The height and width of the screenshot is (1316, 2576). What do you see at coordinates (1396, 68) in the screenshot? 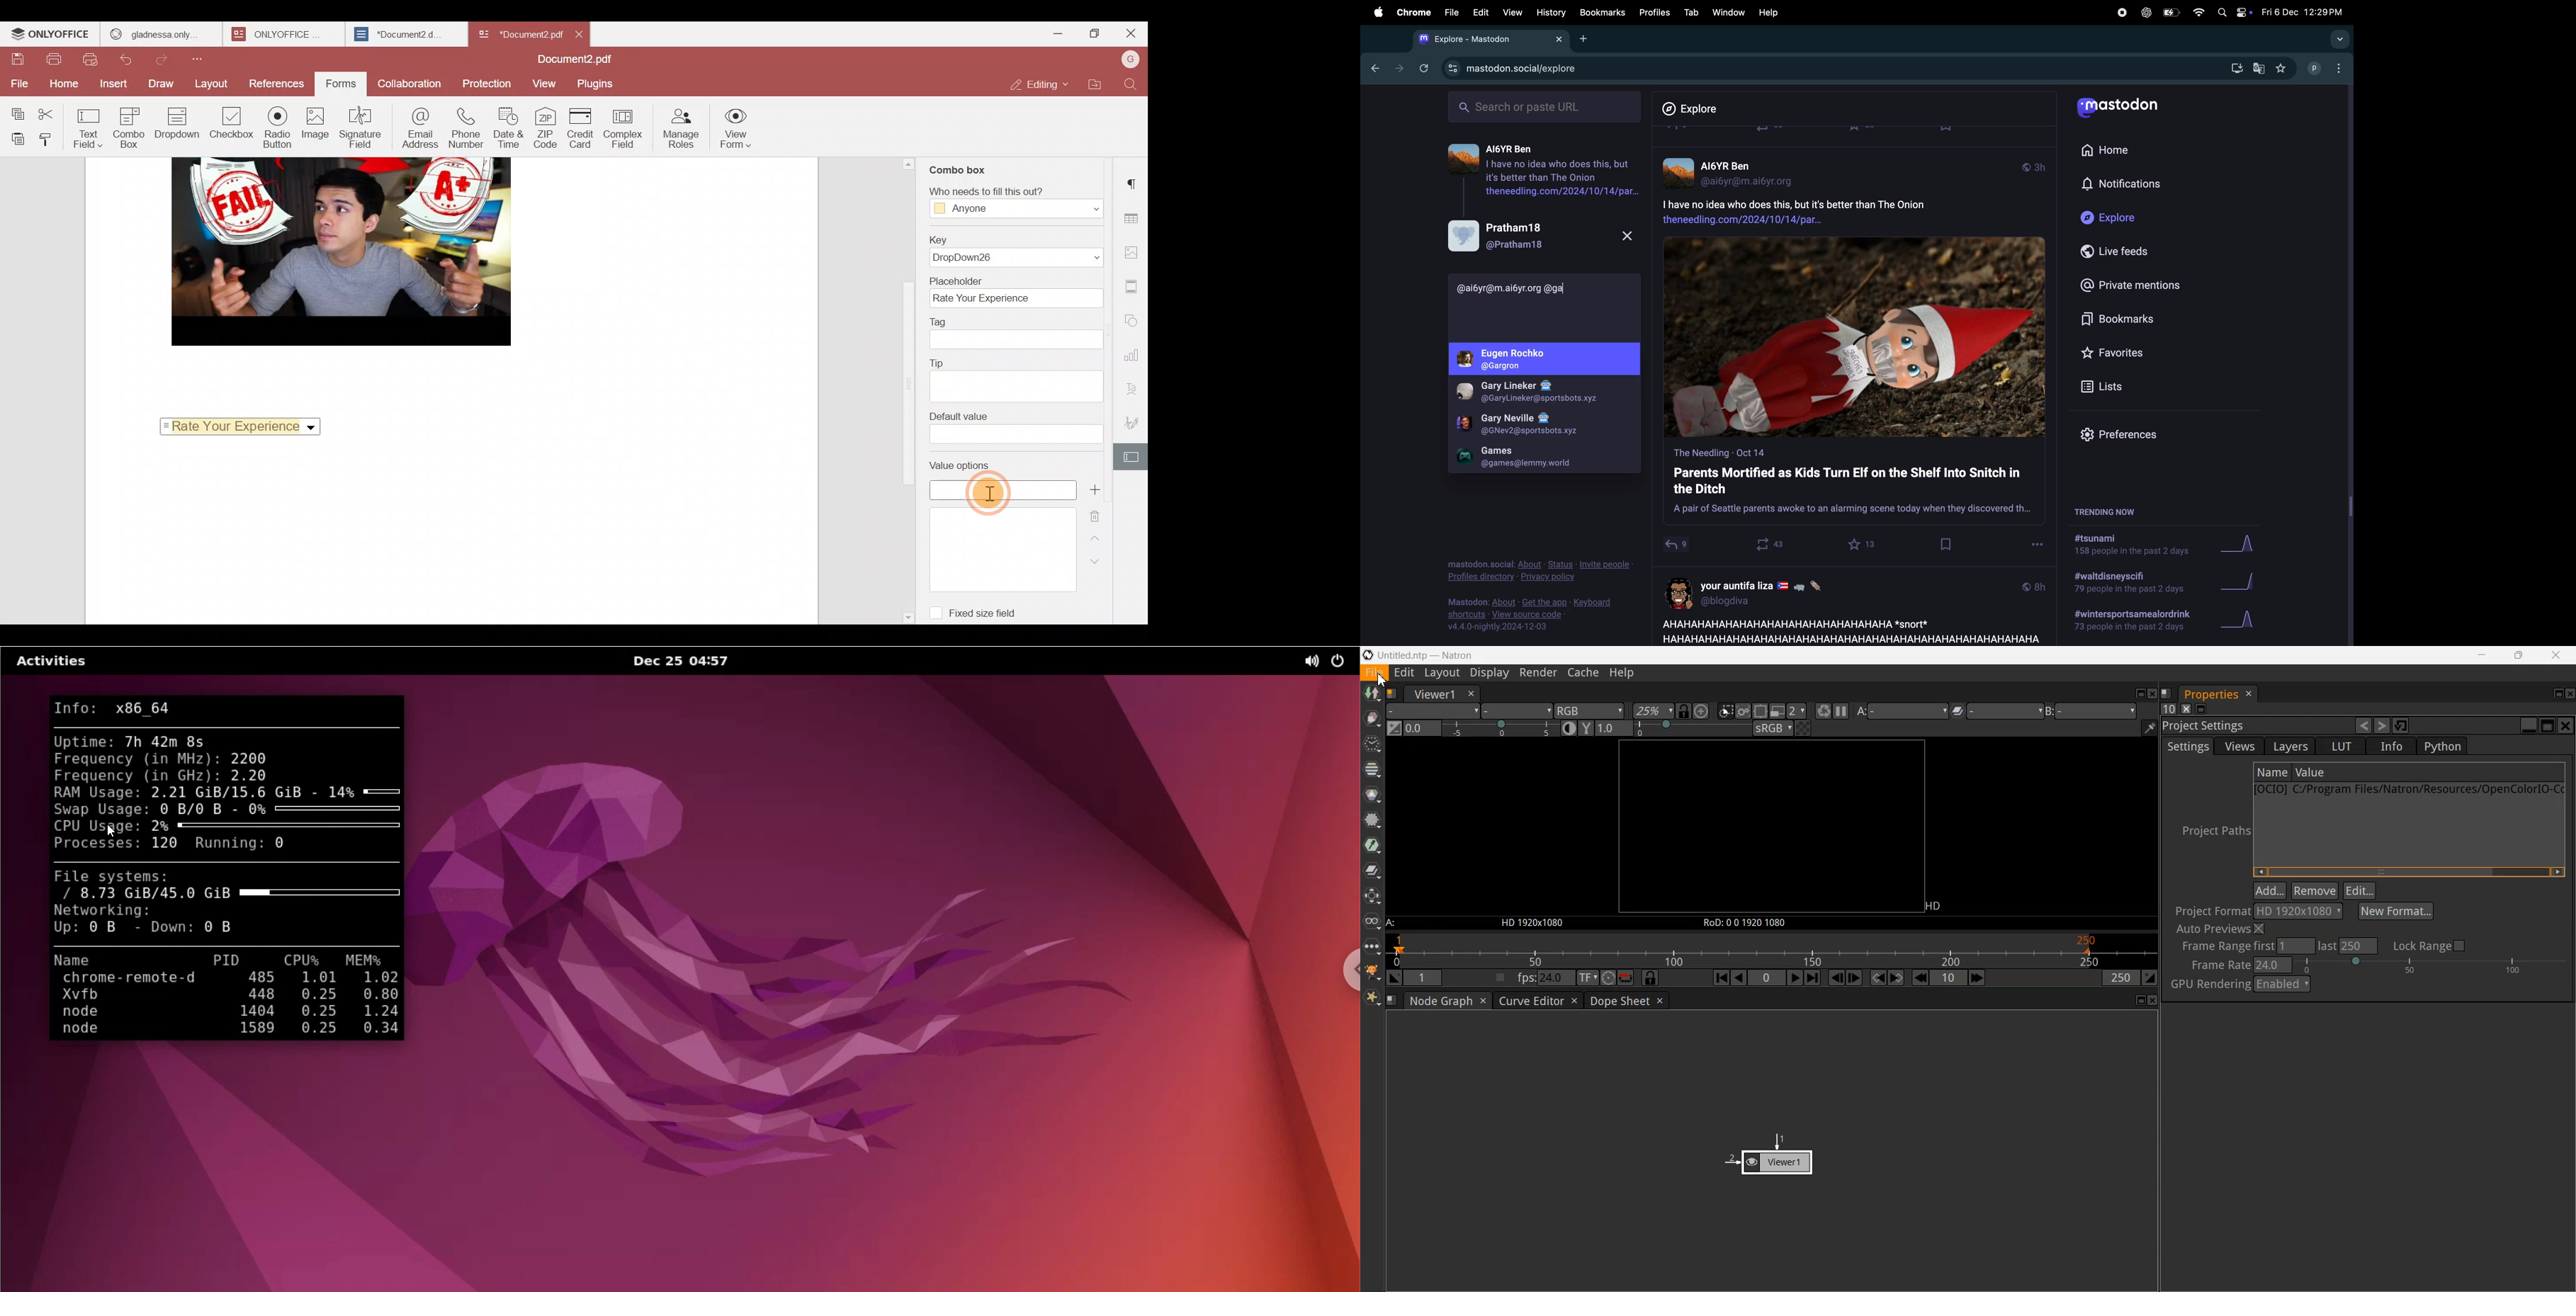
I see `forward` at bounding box center [1396, 68].